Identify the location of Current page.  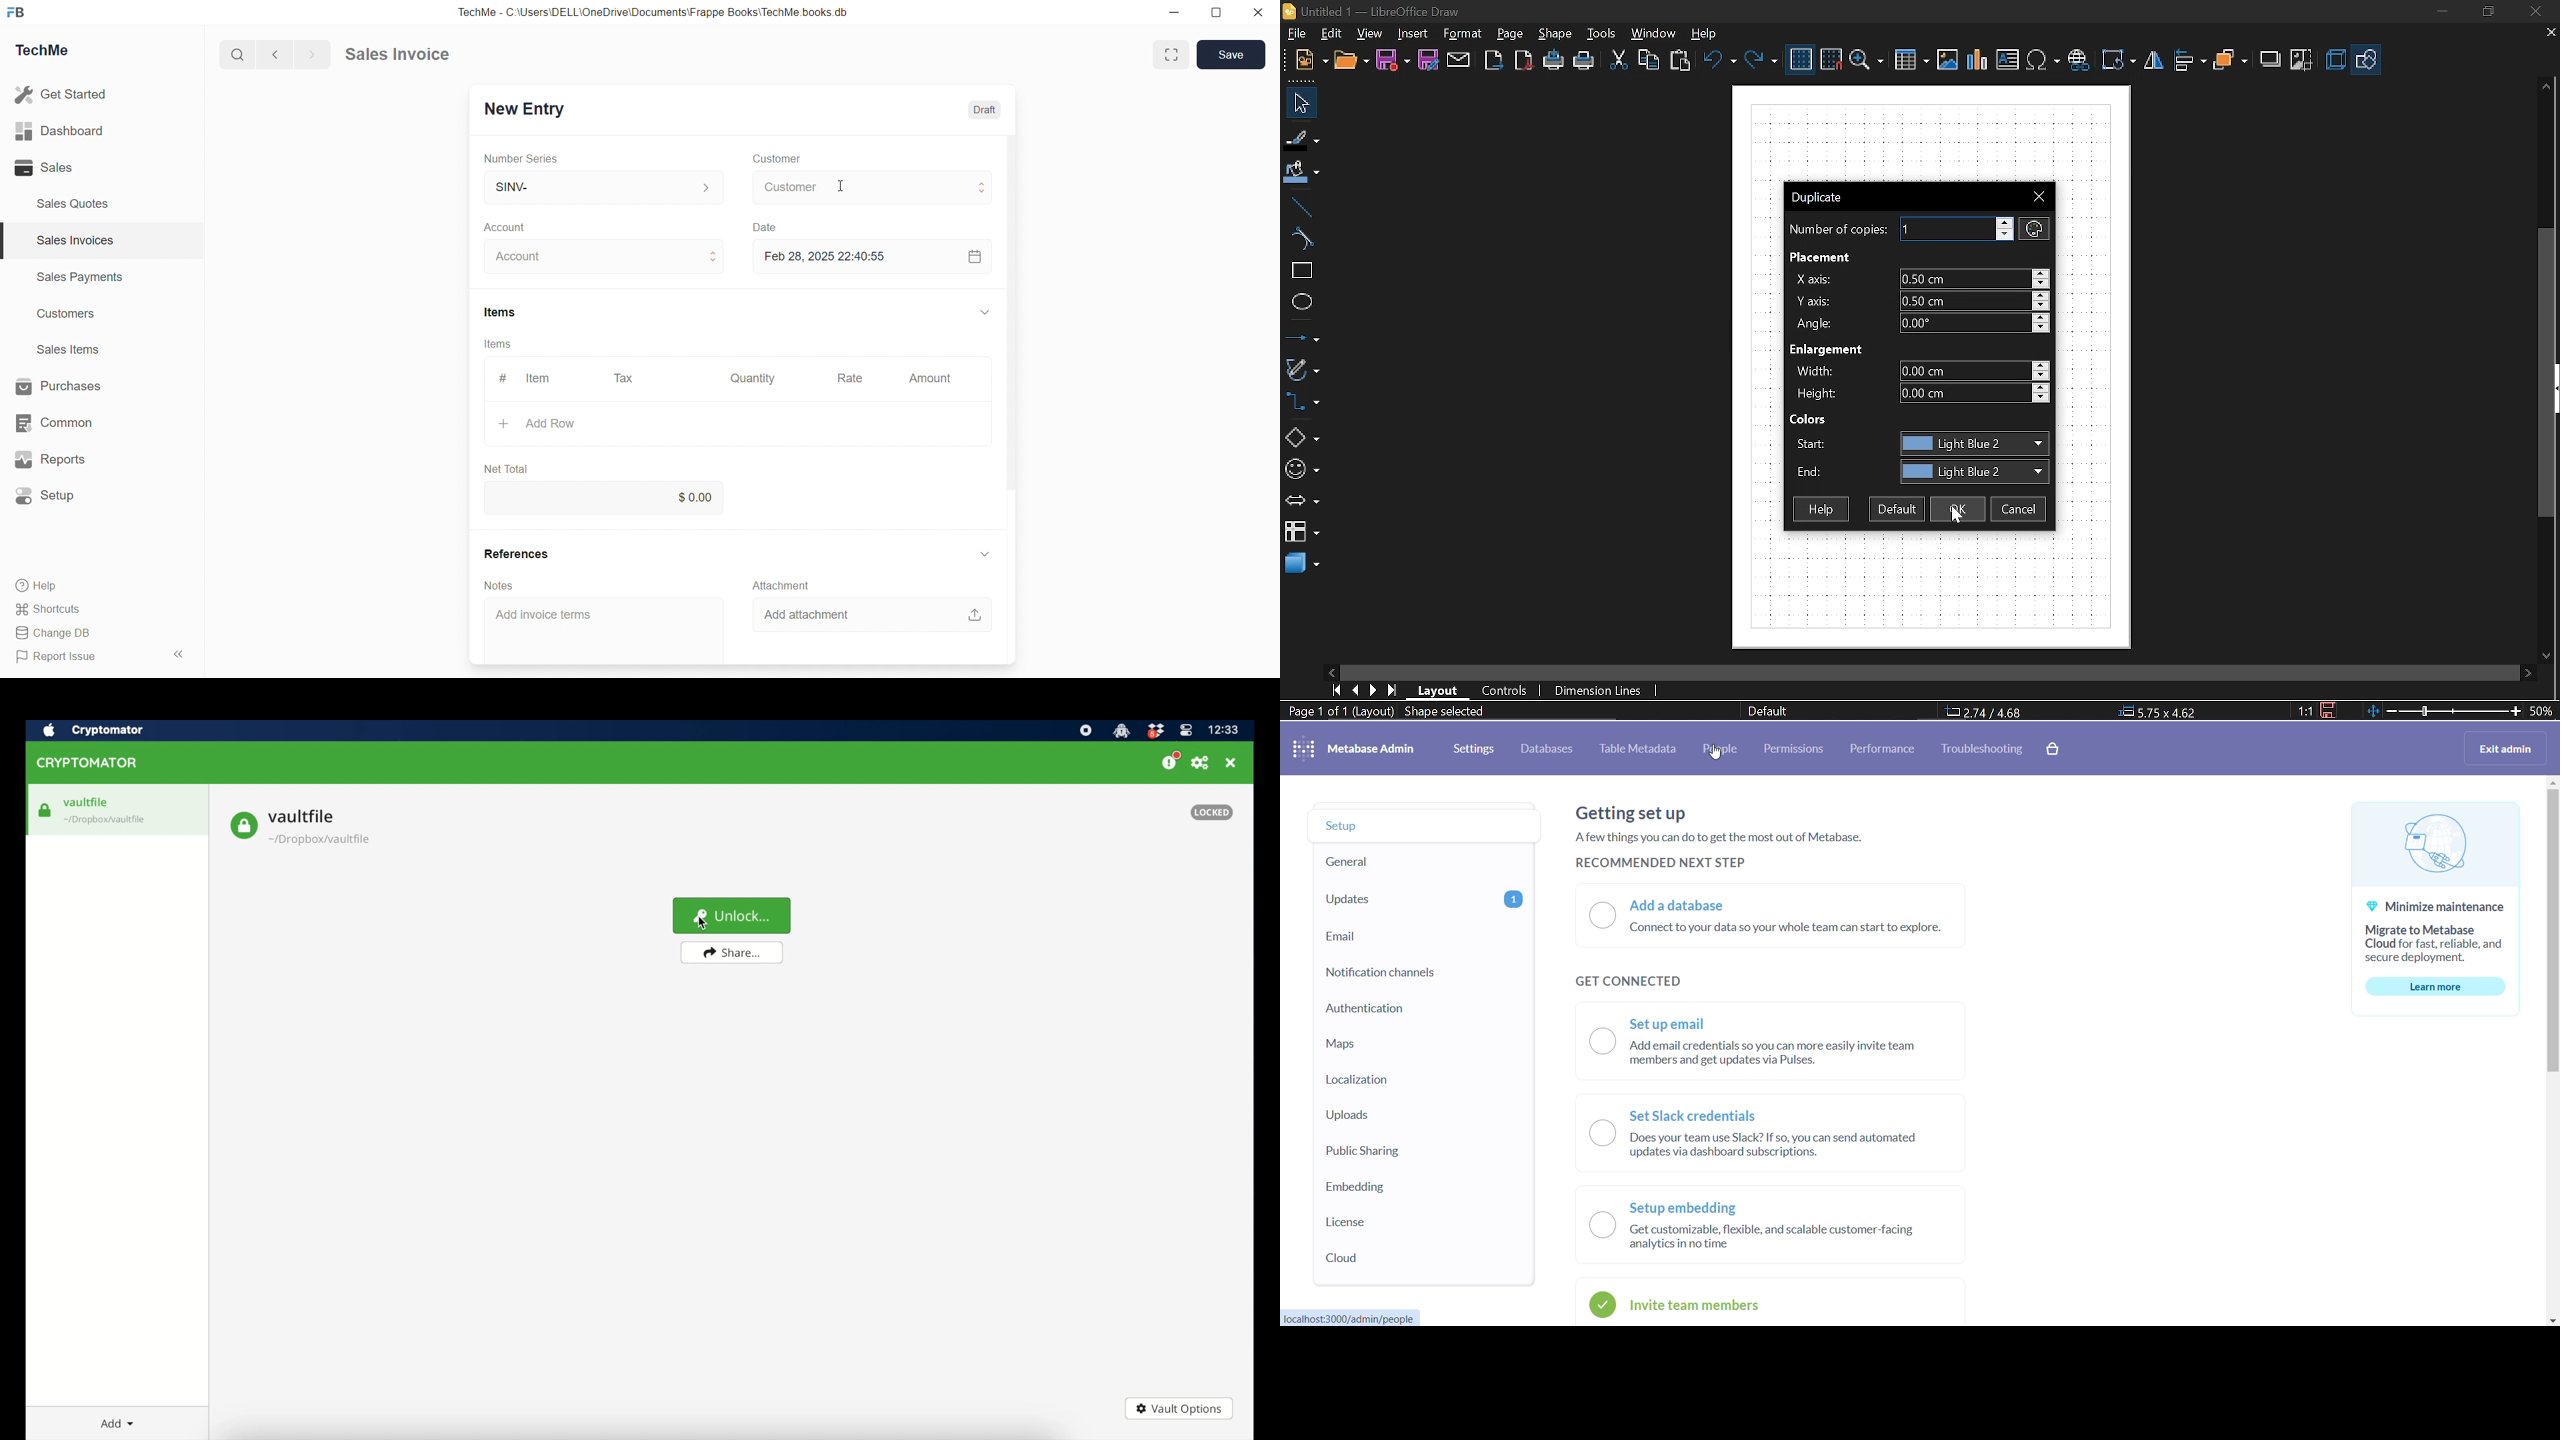
(1386, 712).